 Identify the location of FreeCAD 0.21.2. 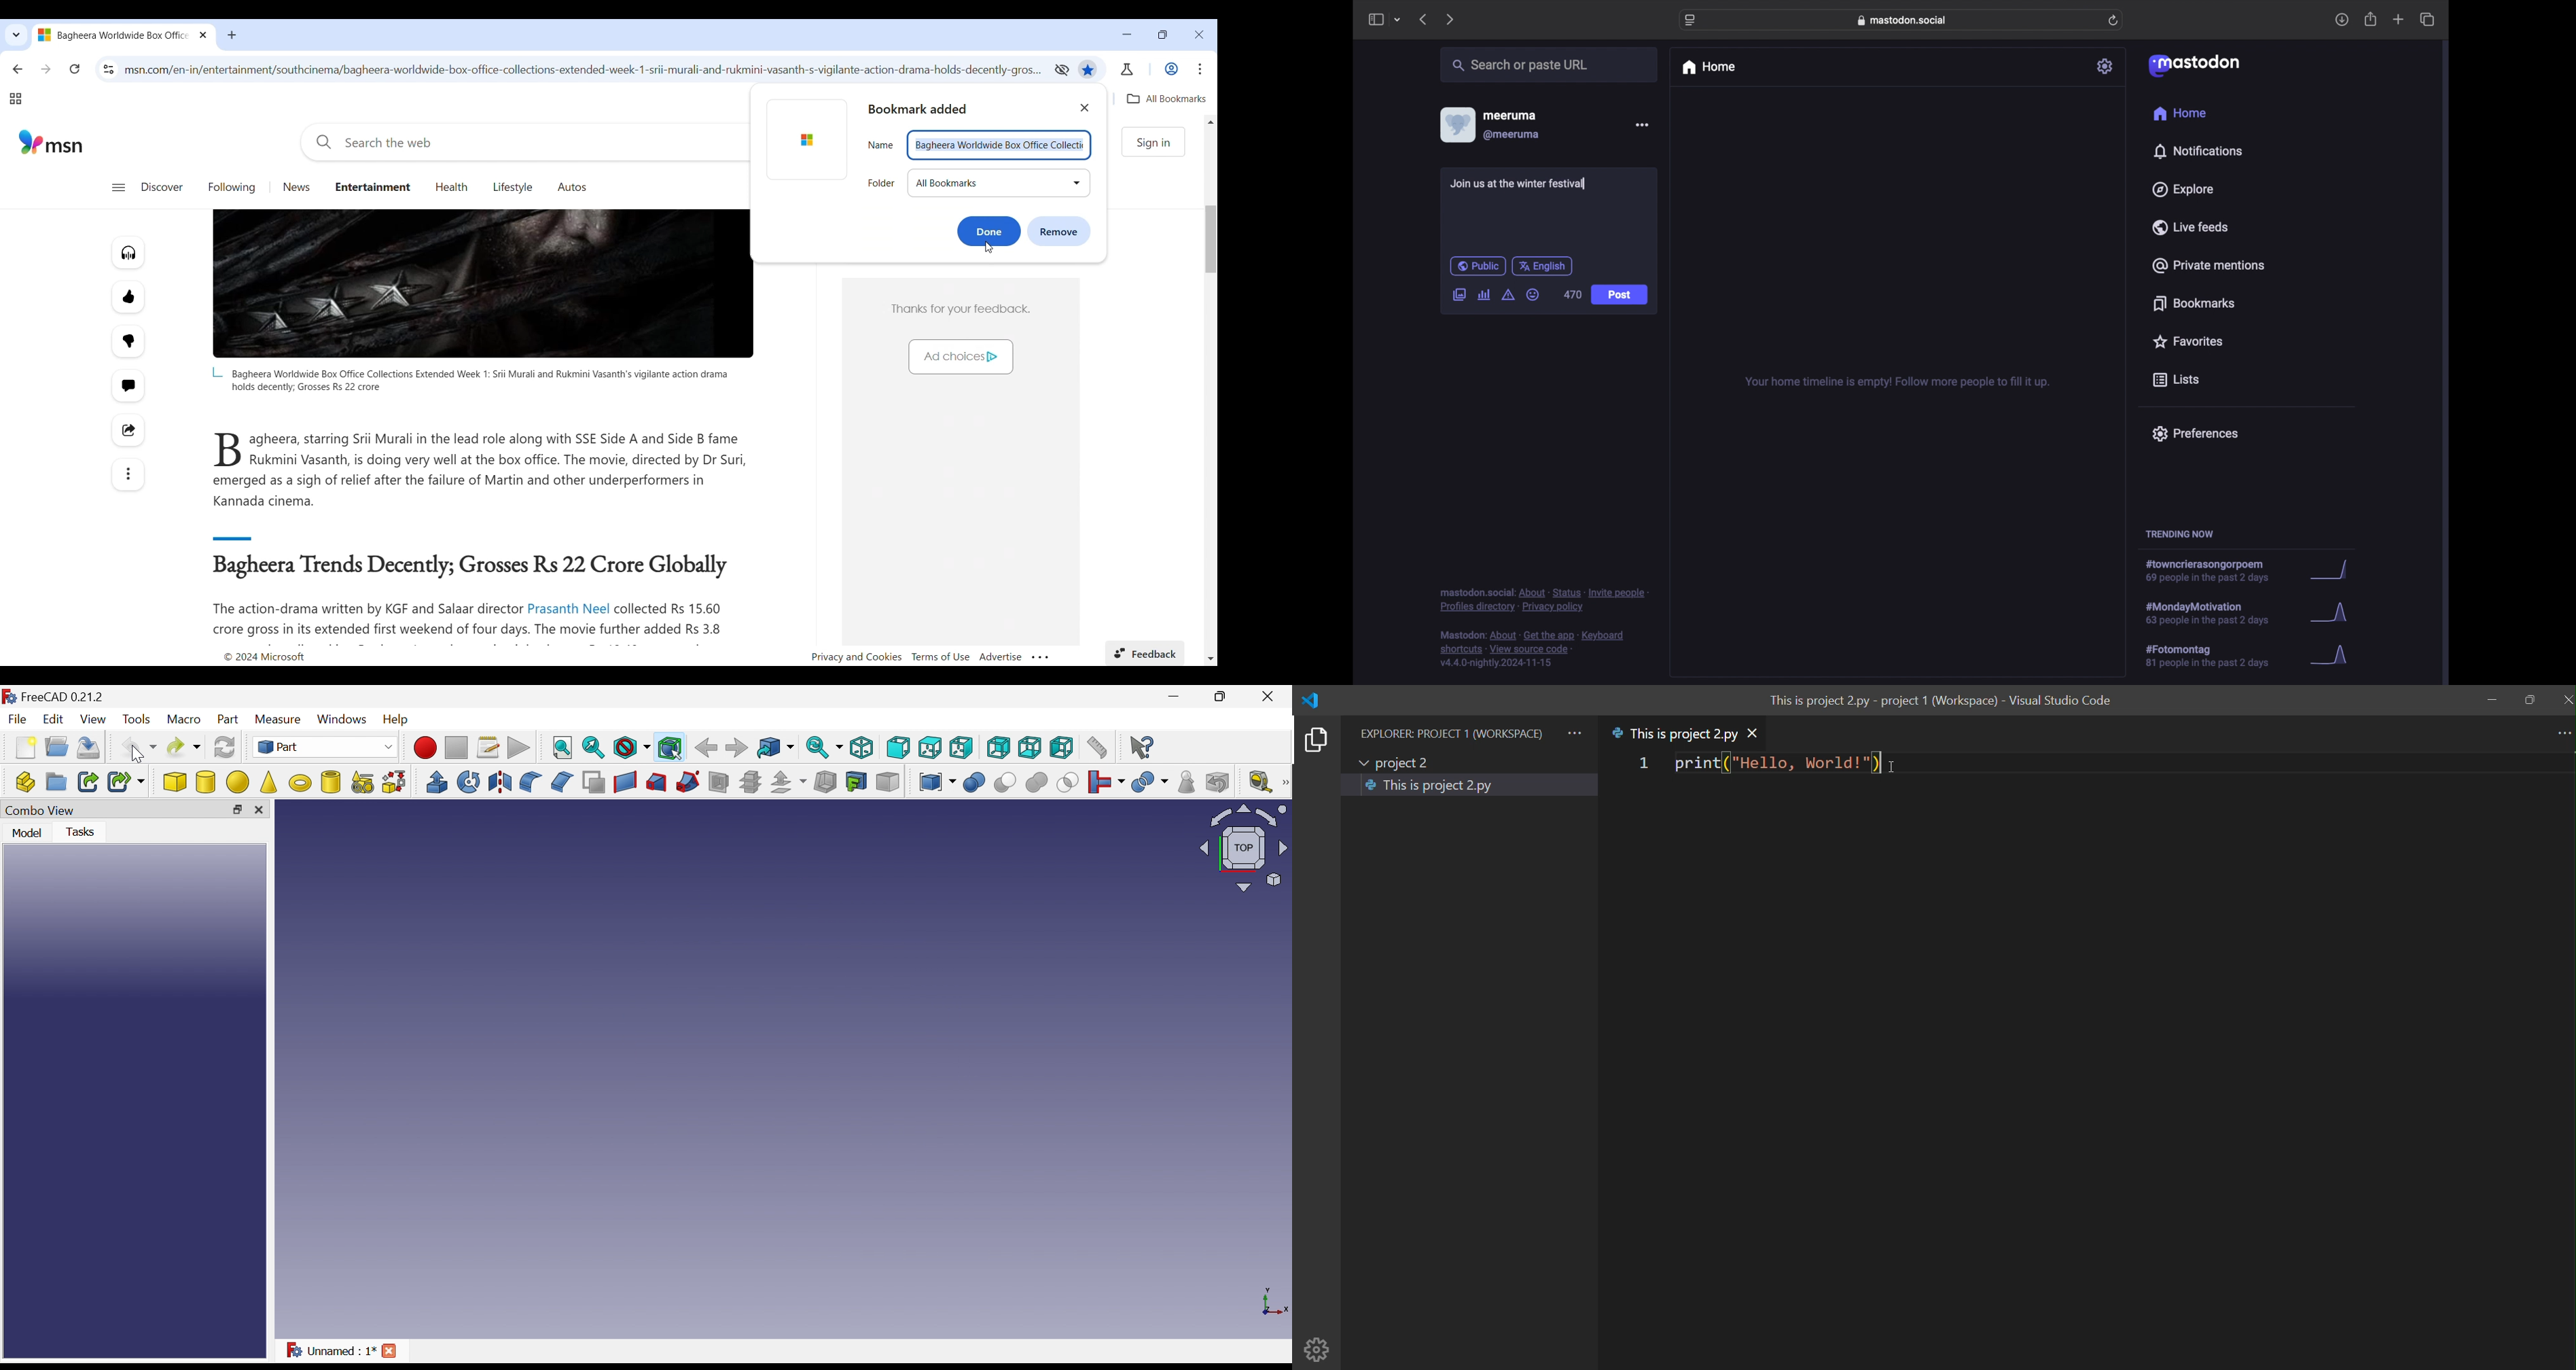
(55, 696).